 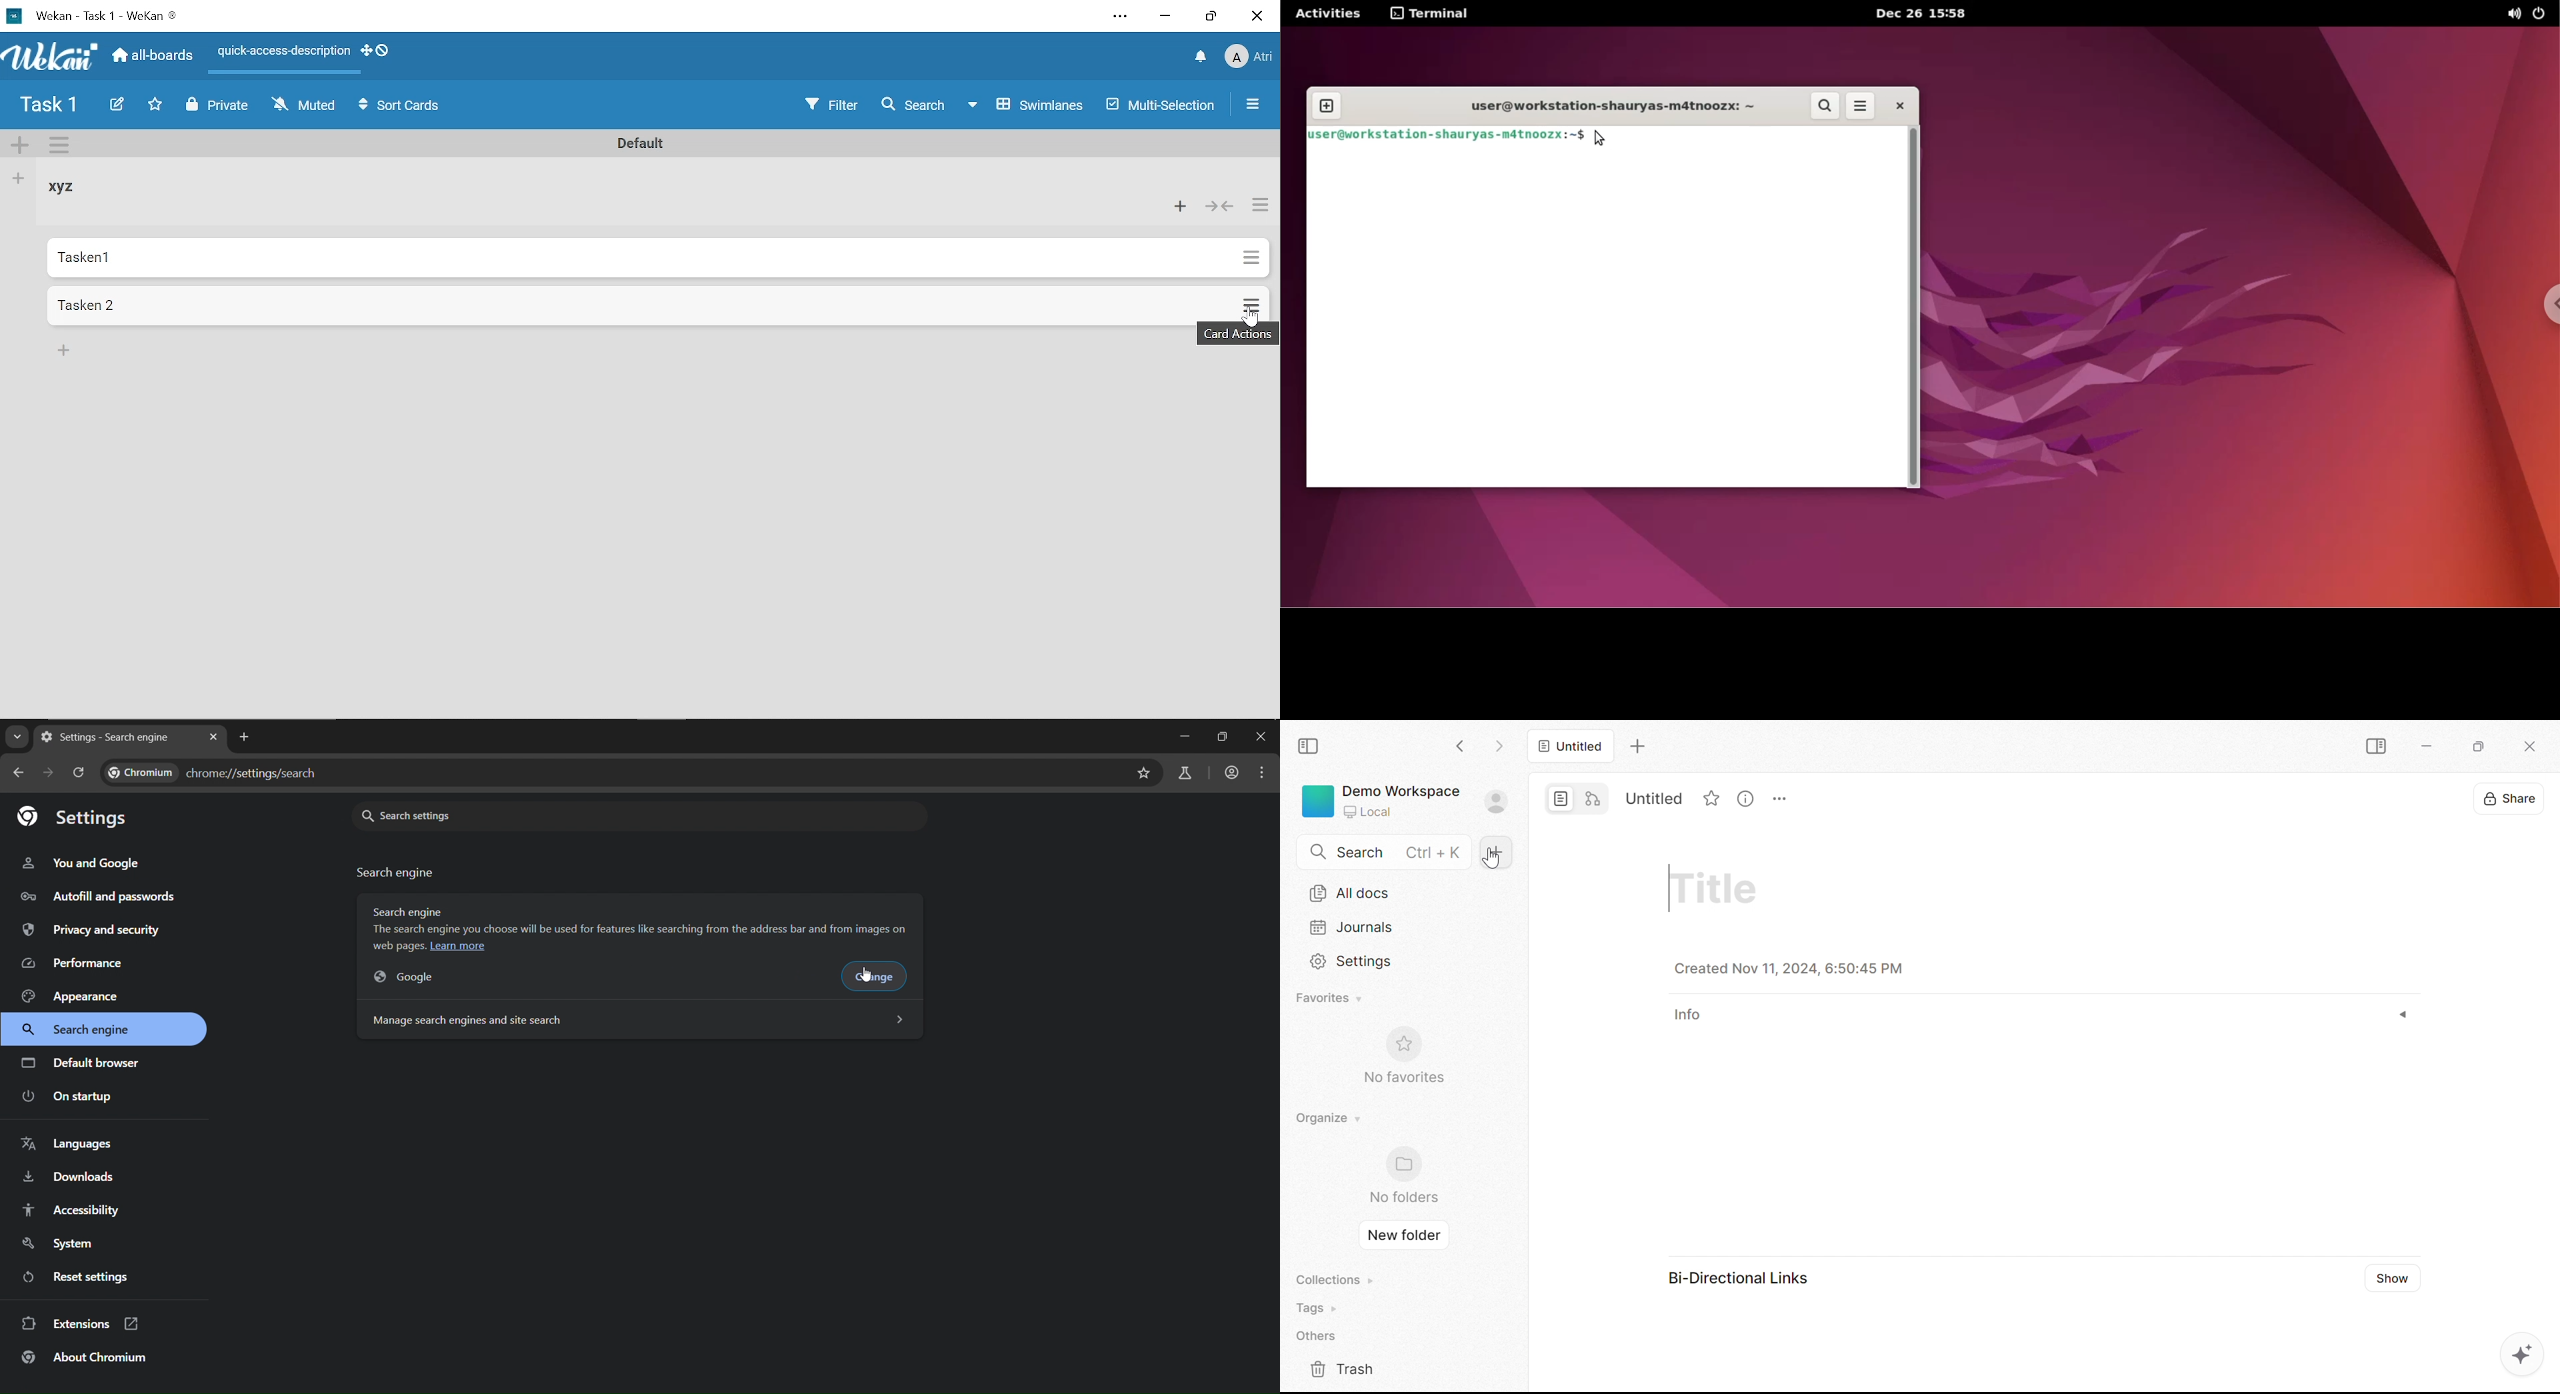 I want to click on Folder icon, so click(x=1403, y=1165).